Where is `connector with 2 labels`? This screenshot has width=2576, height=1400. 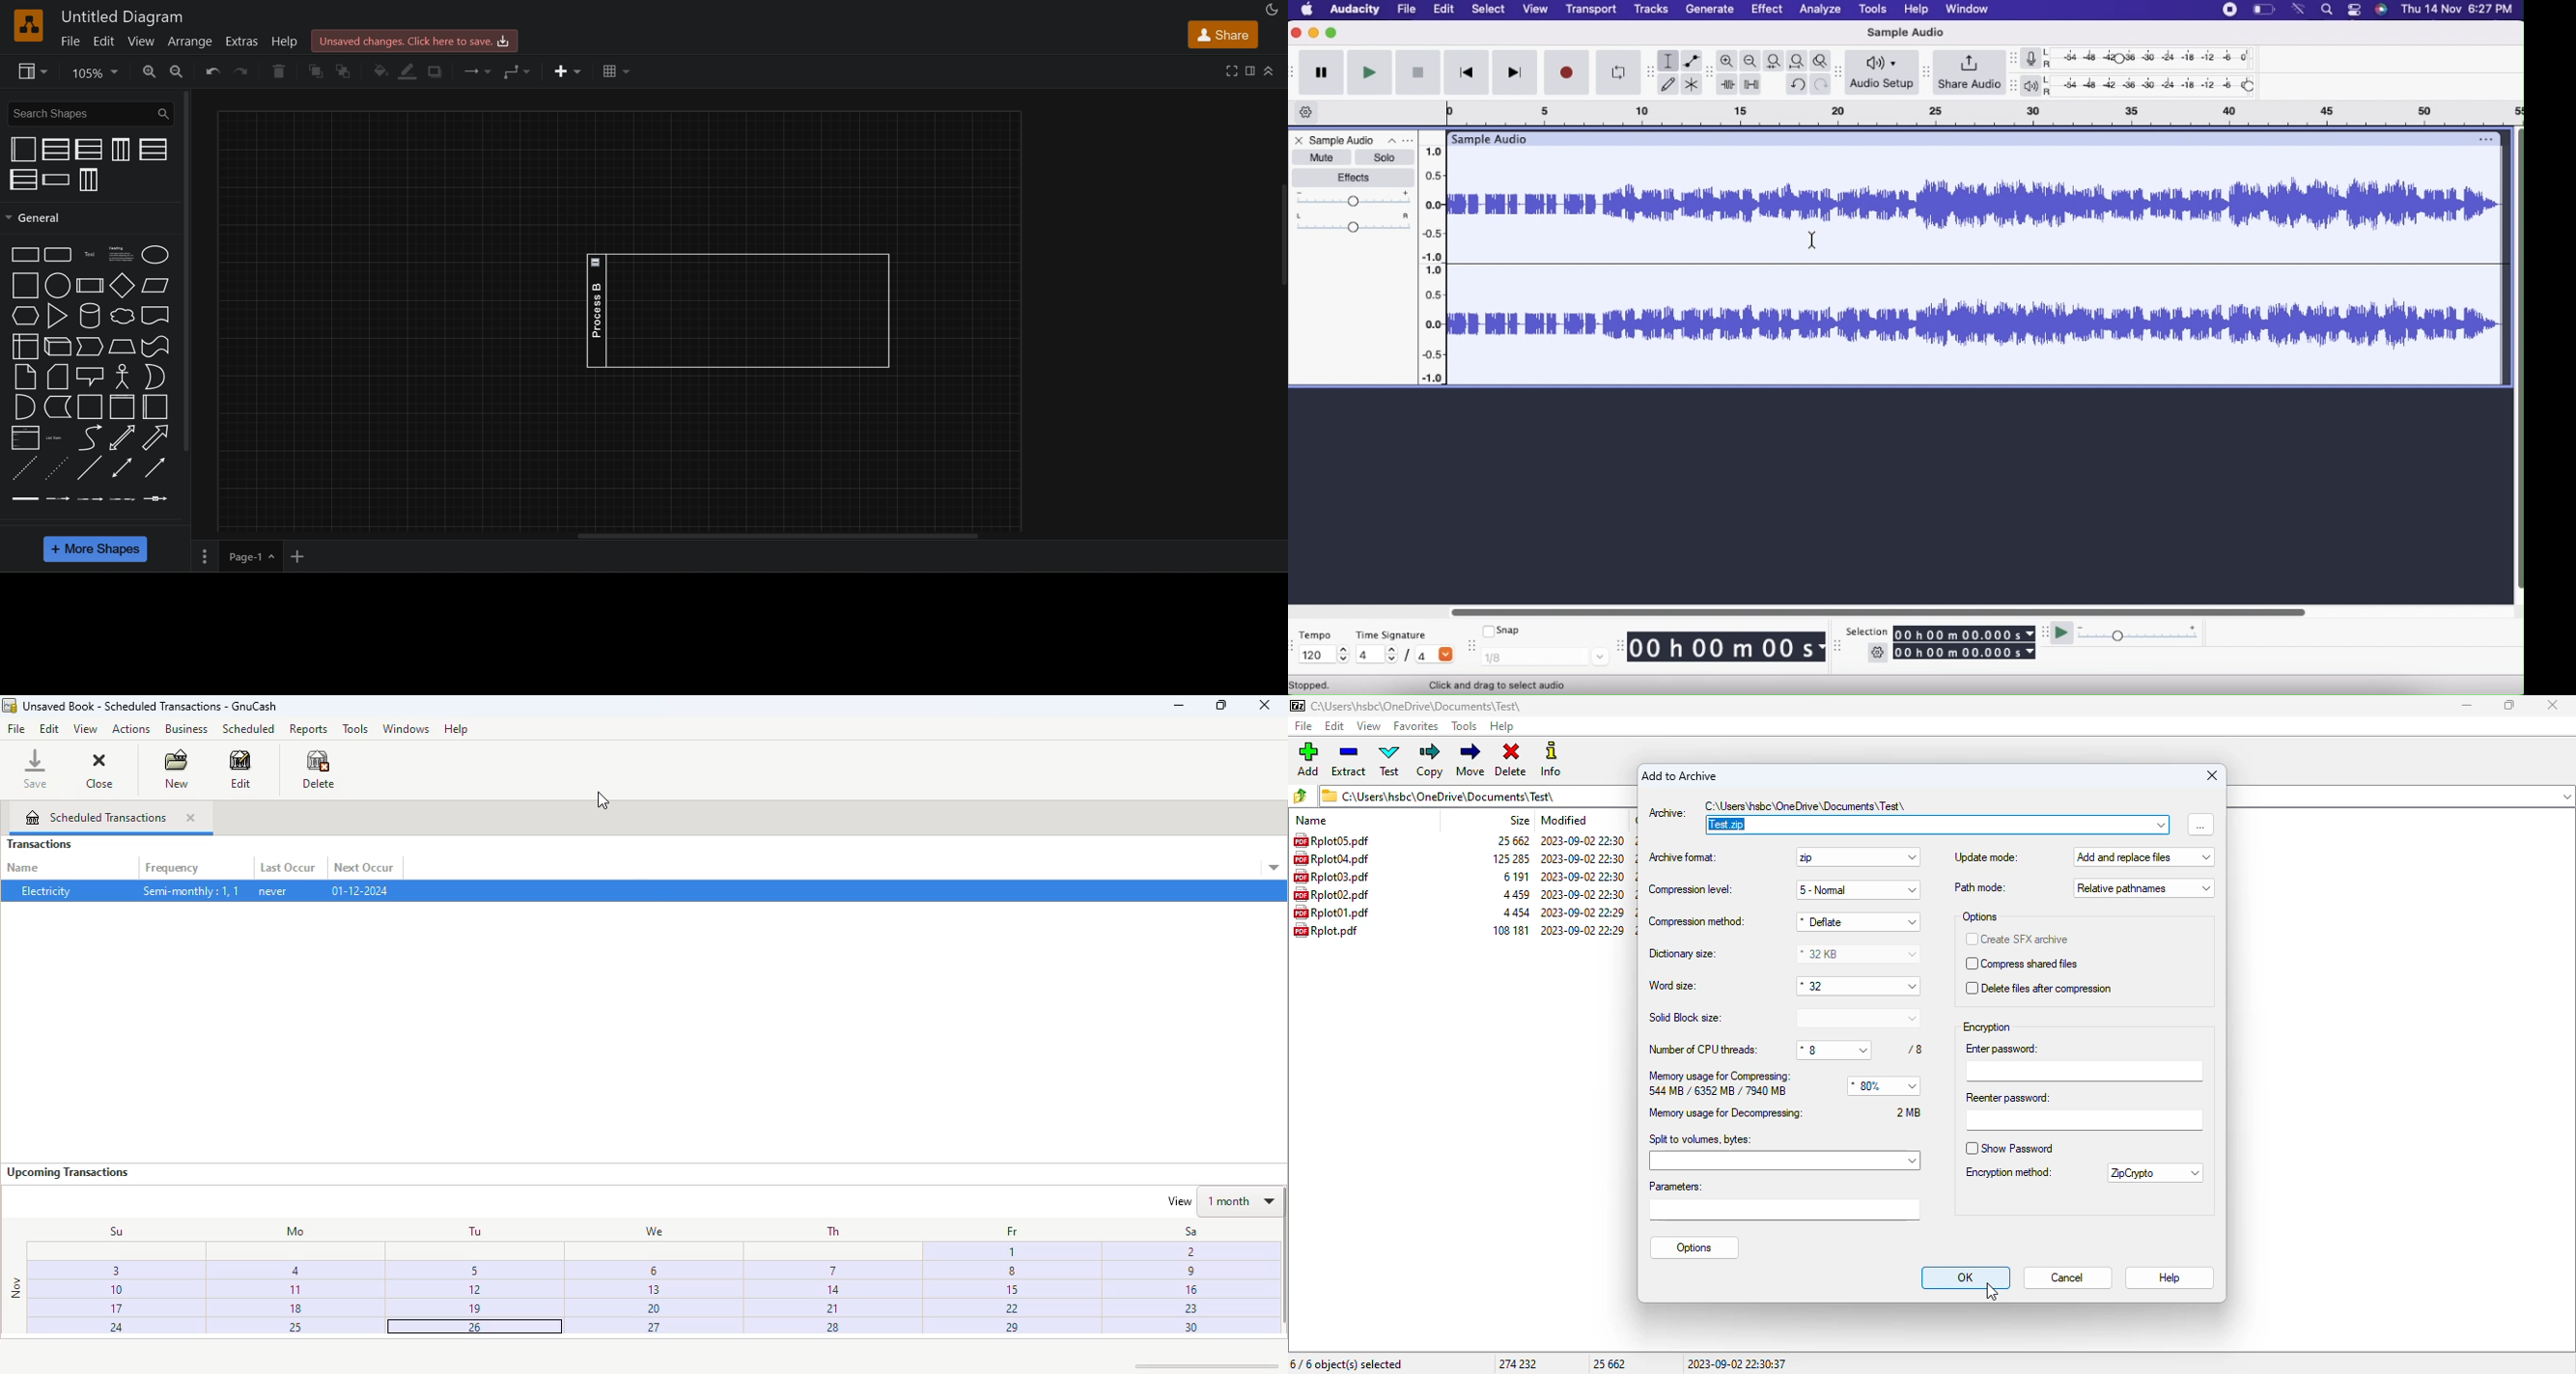 connector with 2 labels is located at coordinates (91, 500).